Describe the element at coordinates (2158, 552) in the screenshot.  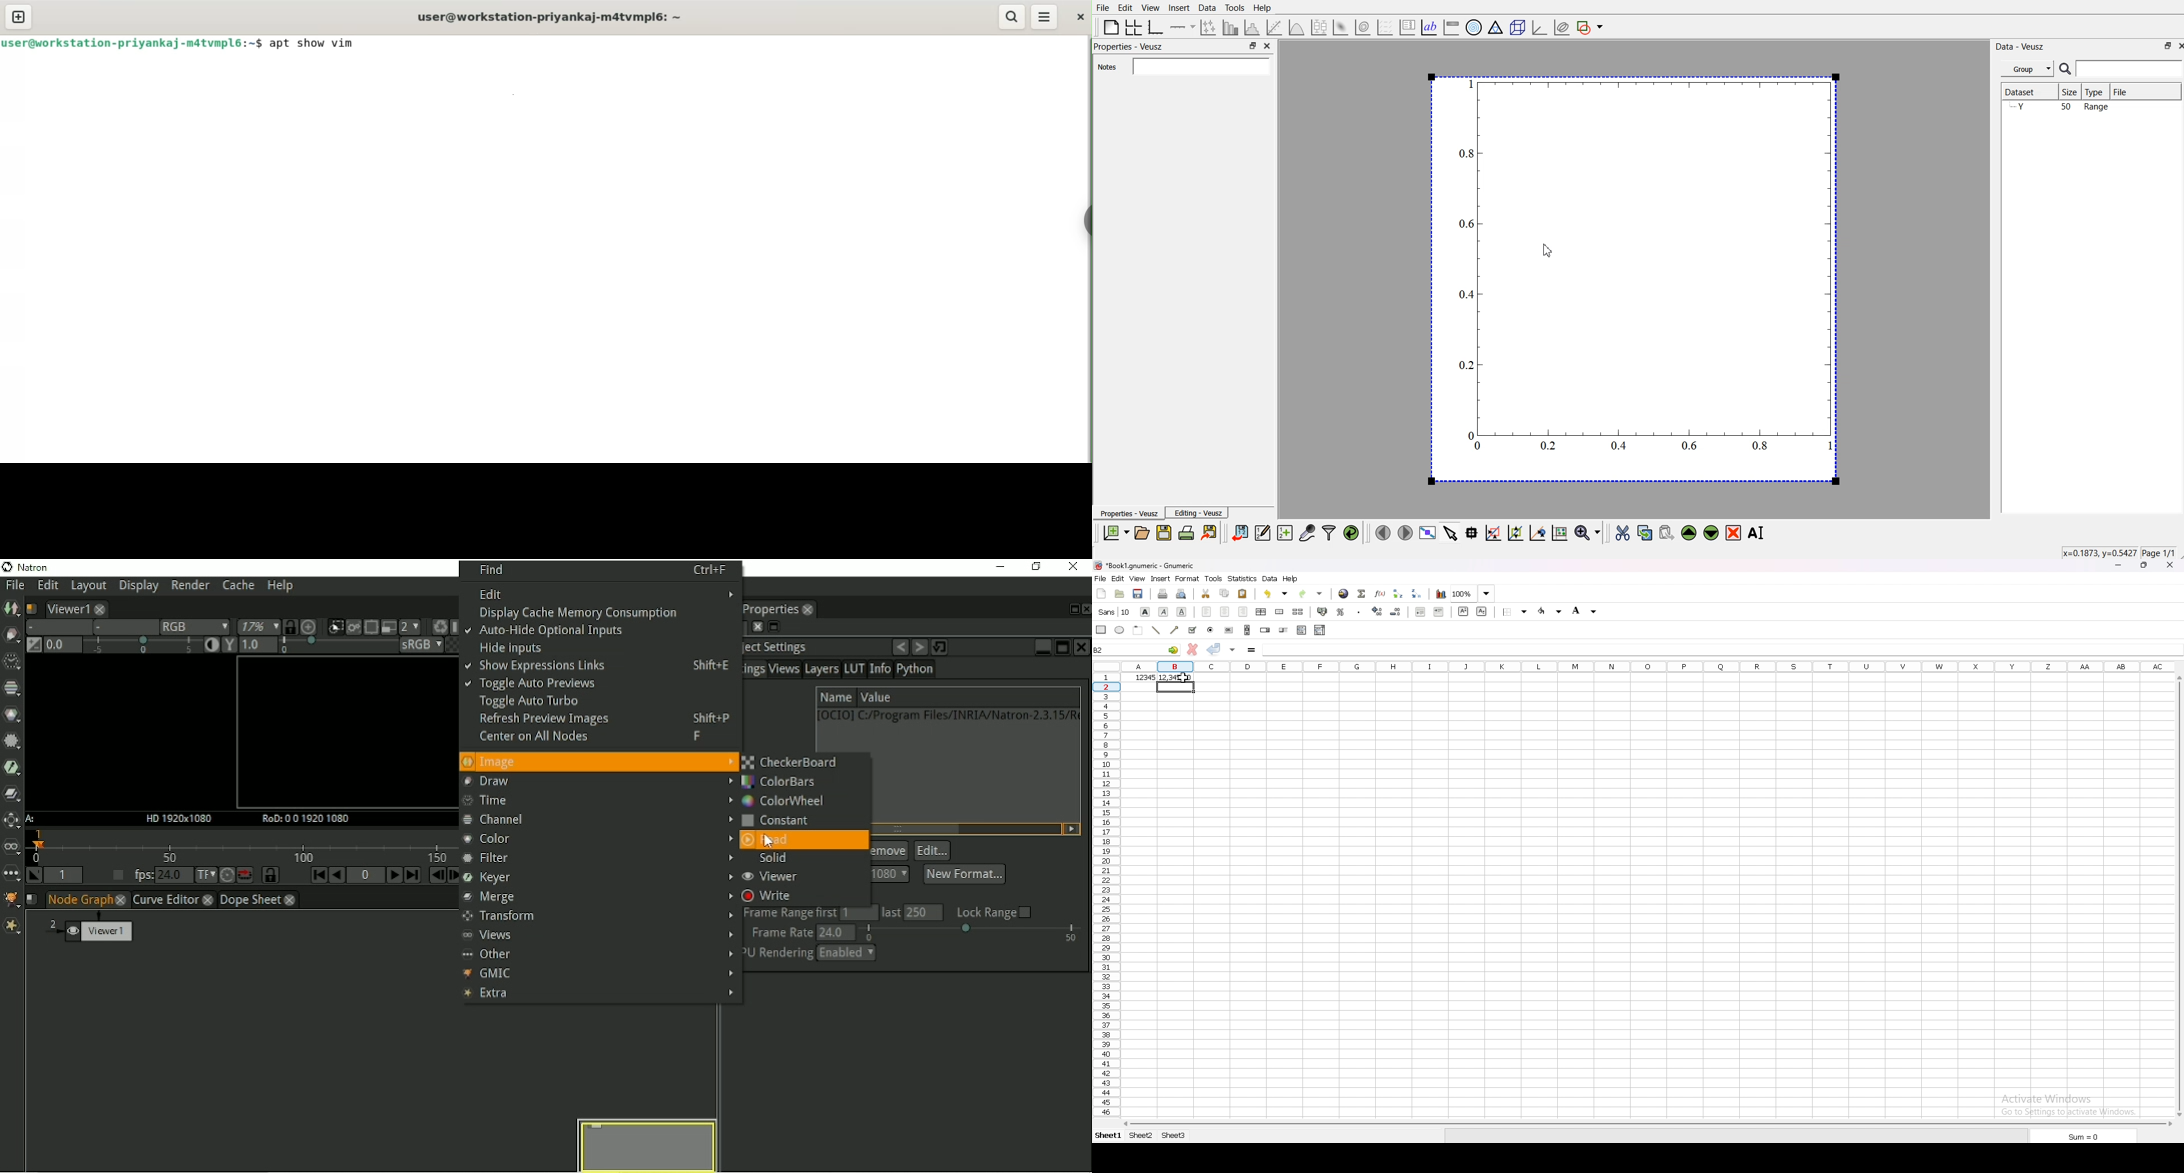
I see `Page 1/1 ` at that location.